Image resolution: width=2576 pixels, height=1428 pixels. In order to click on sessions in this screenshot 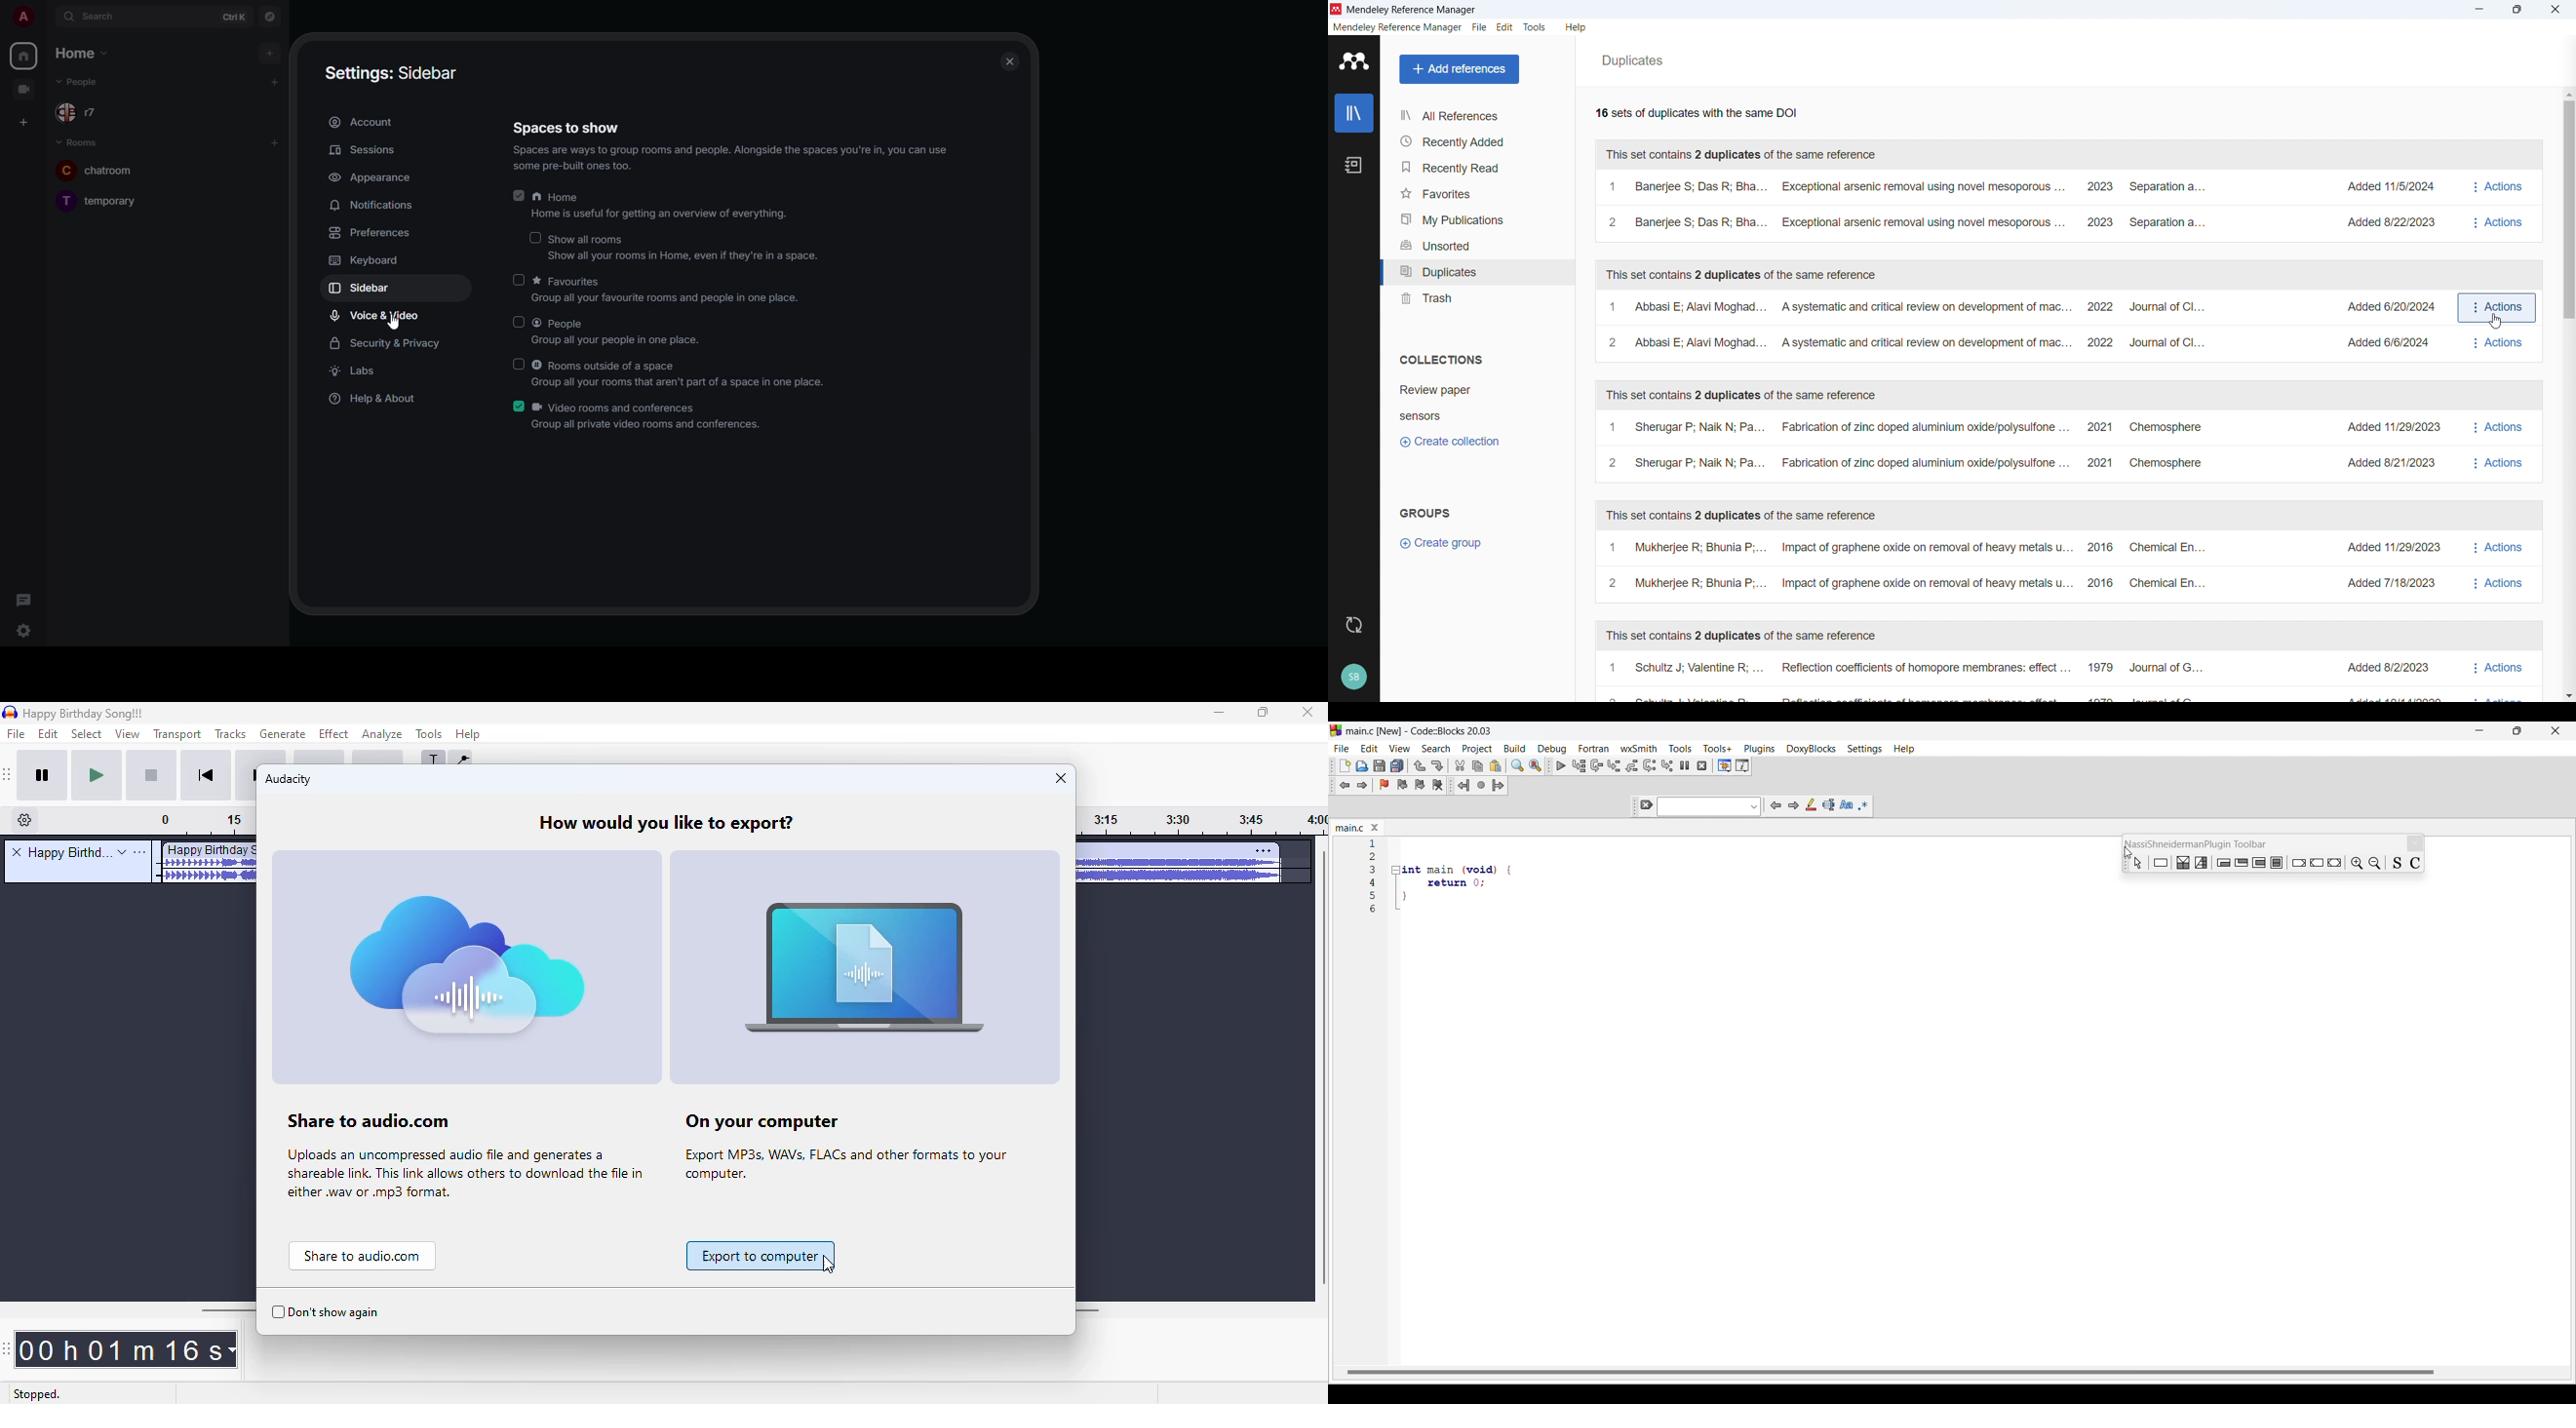, I will do `click(365, 151)`.